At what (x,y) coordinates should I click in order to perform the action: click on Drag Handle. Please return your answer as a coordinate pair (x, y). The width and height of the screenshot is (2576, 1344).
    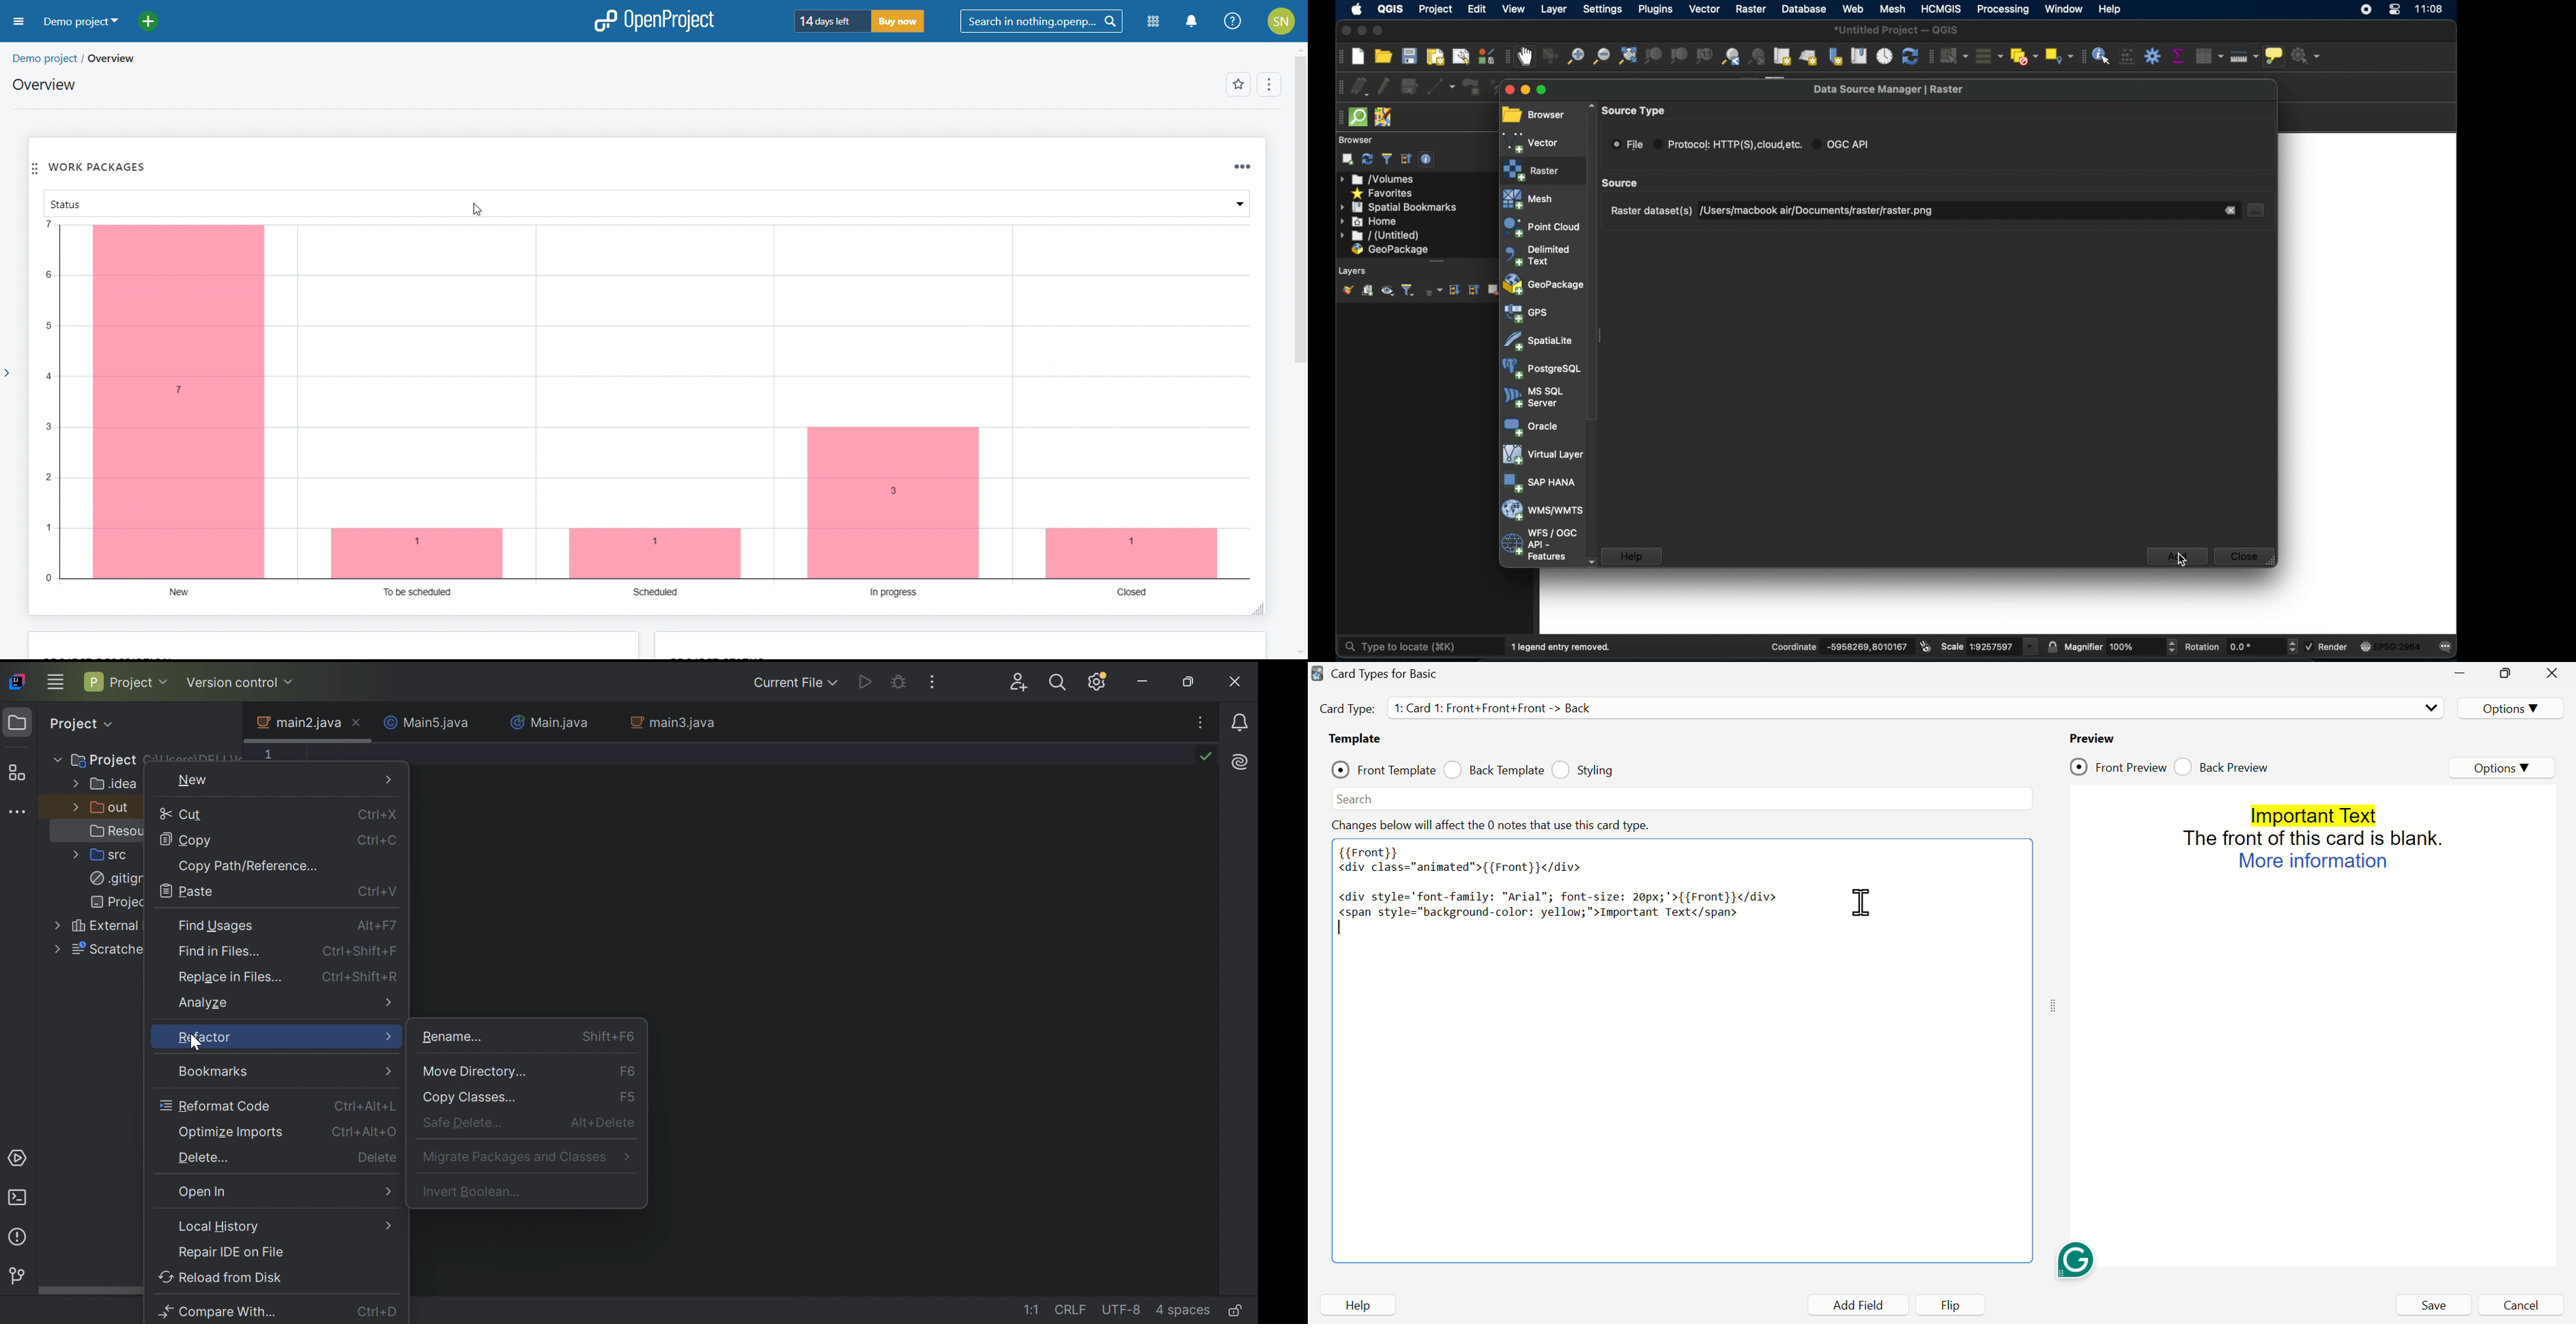
    Looking at the image, I should click on (2051, 1007).